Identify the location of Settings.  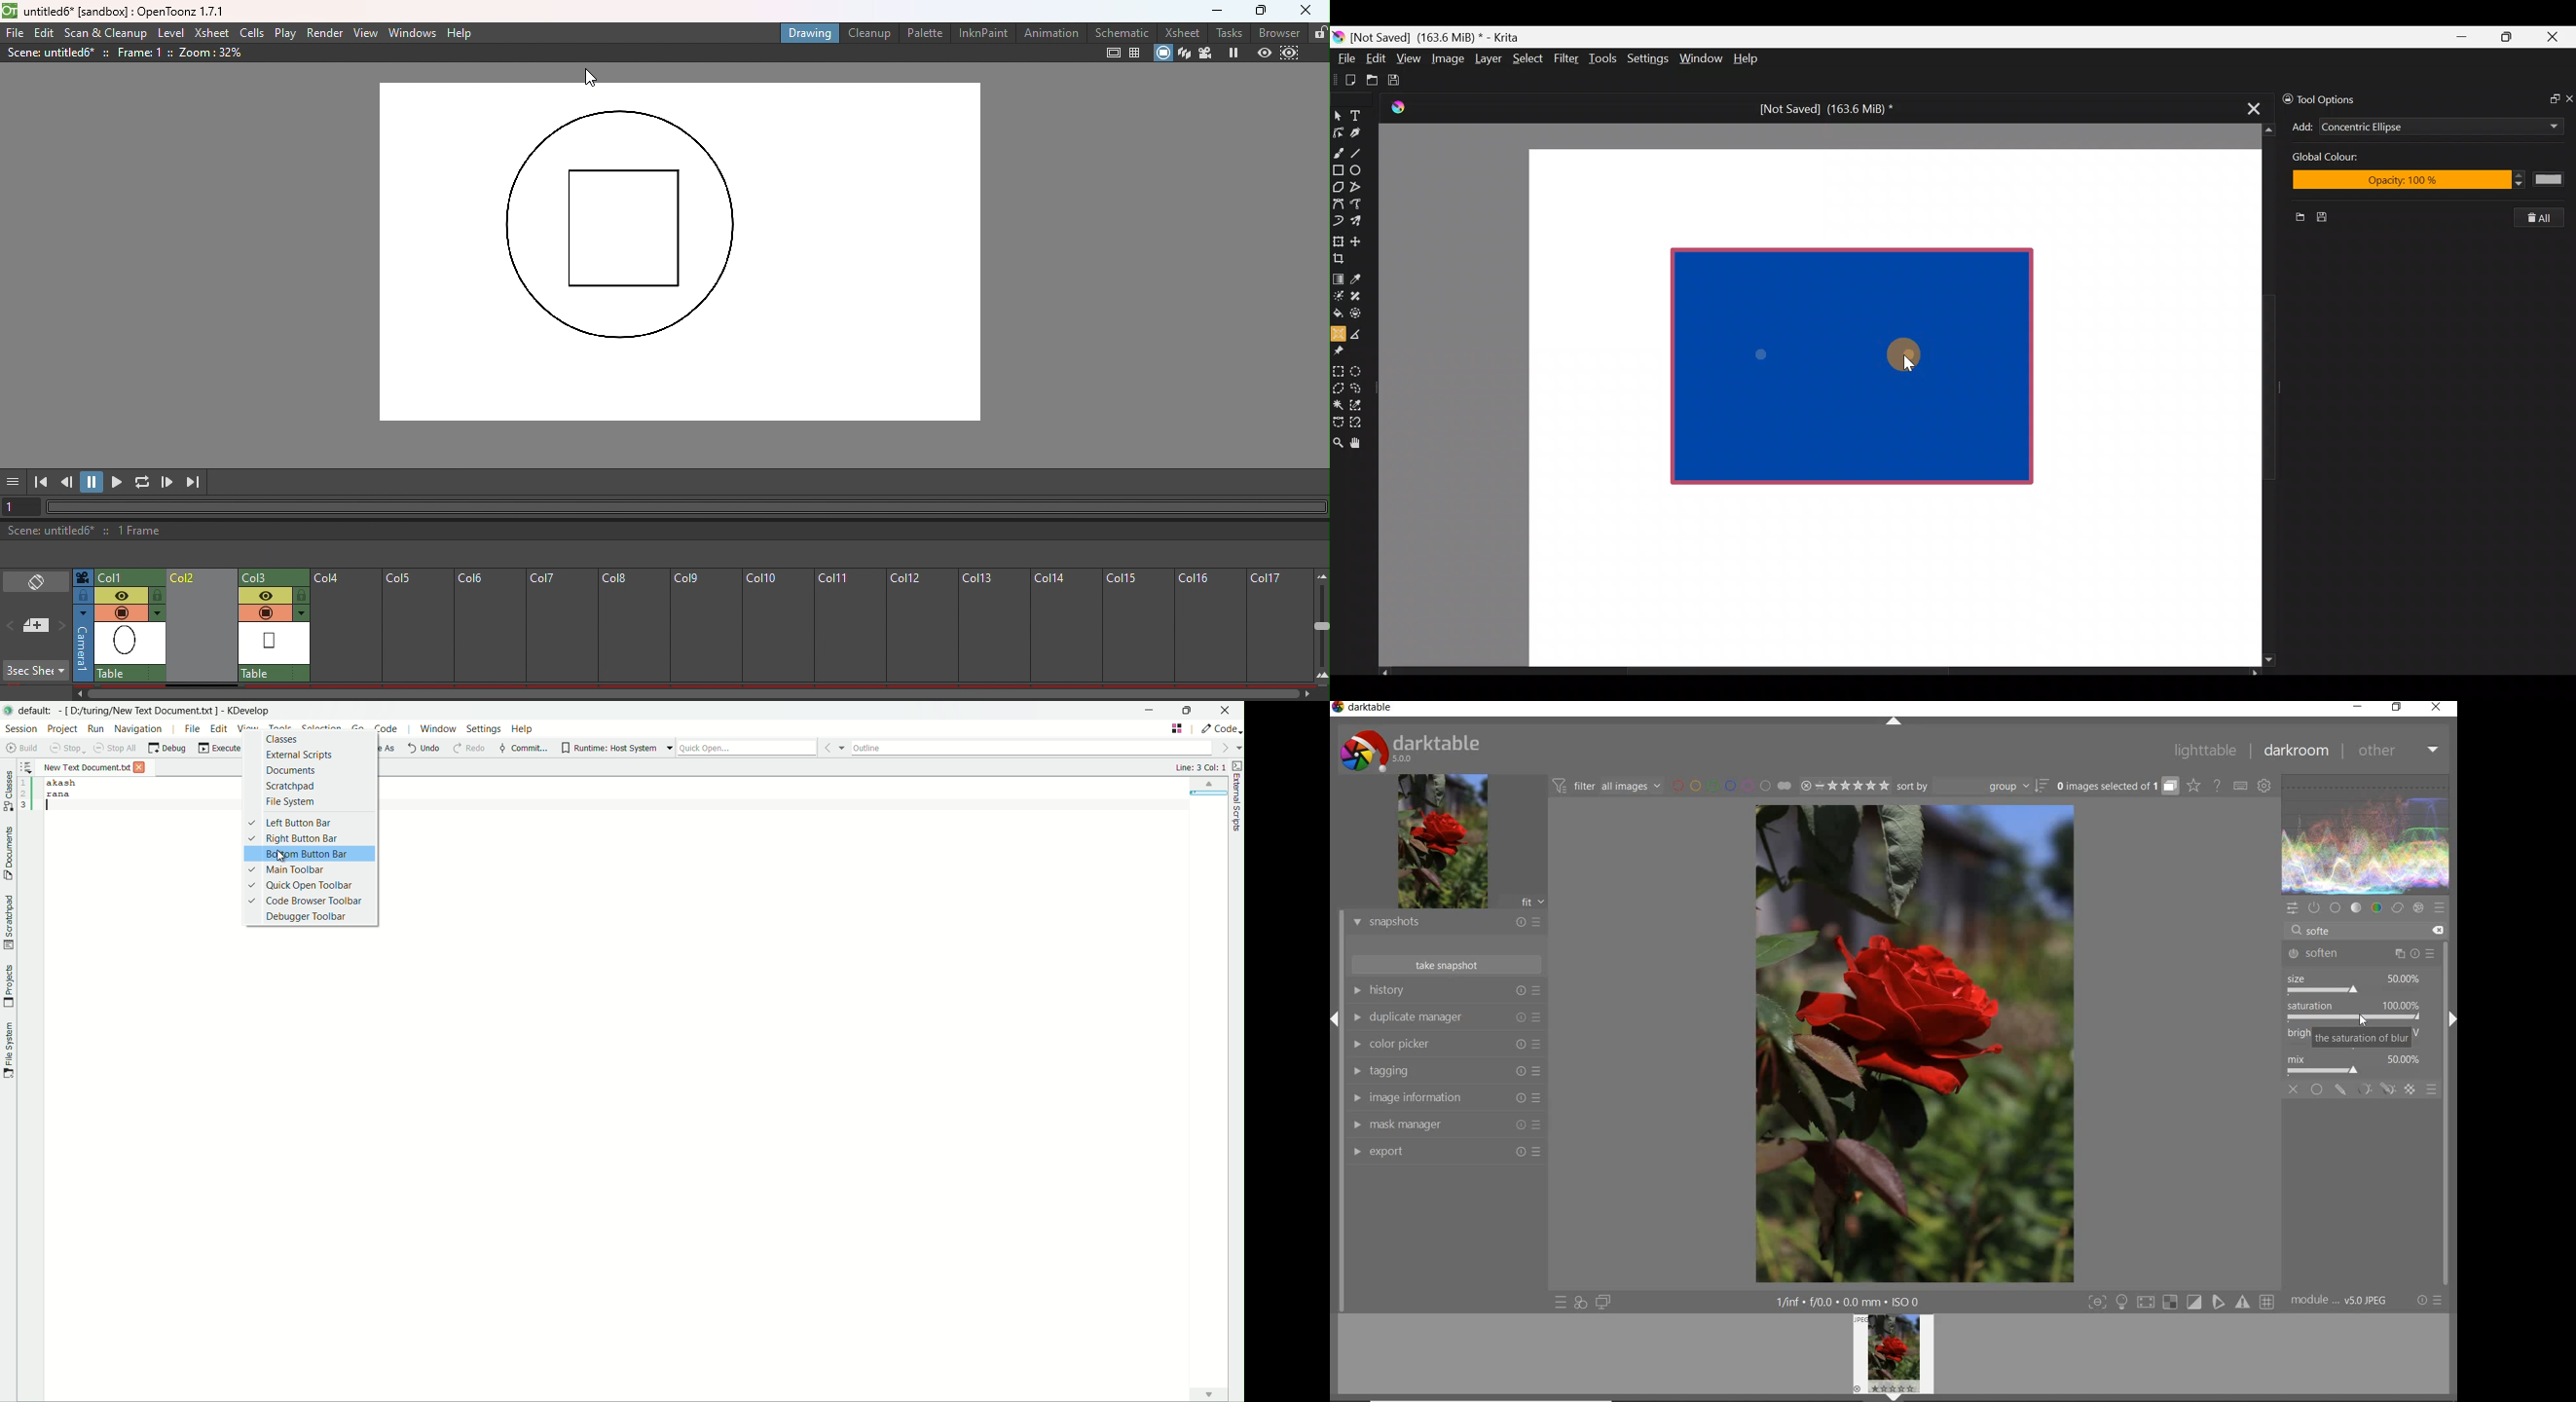
(1649, 61).